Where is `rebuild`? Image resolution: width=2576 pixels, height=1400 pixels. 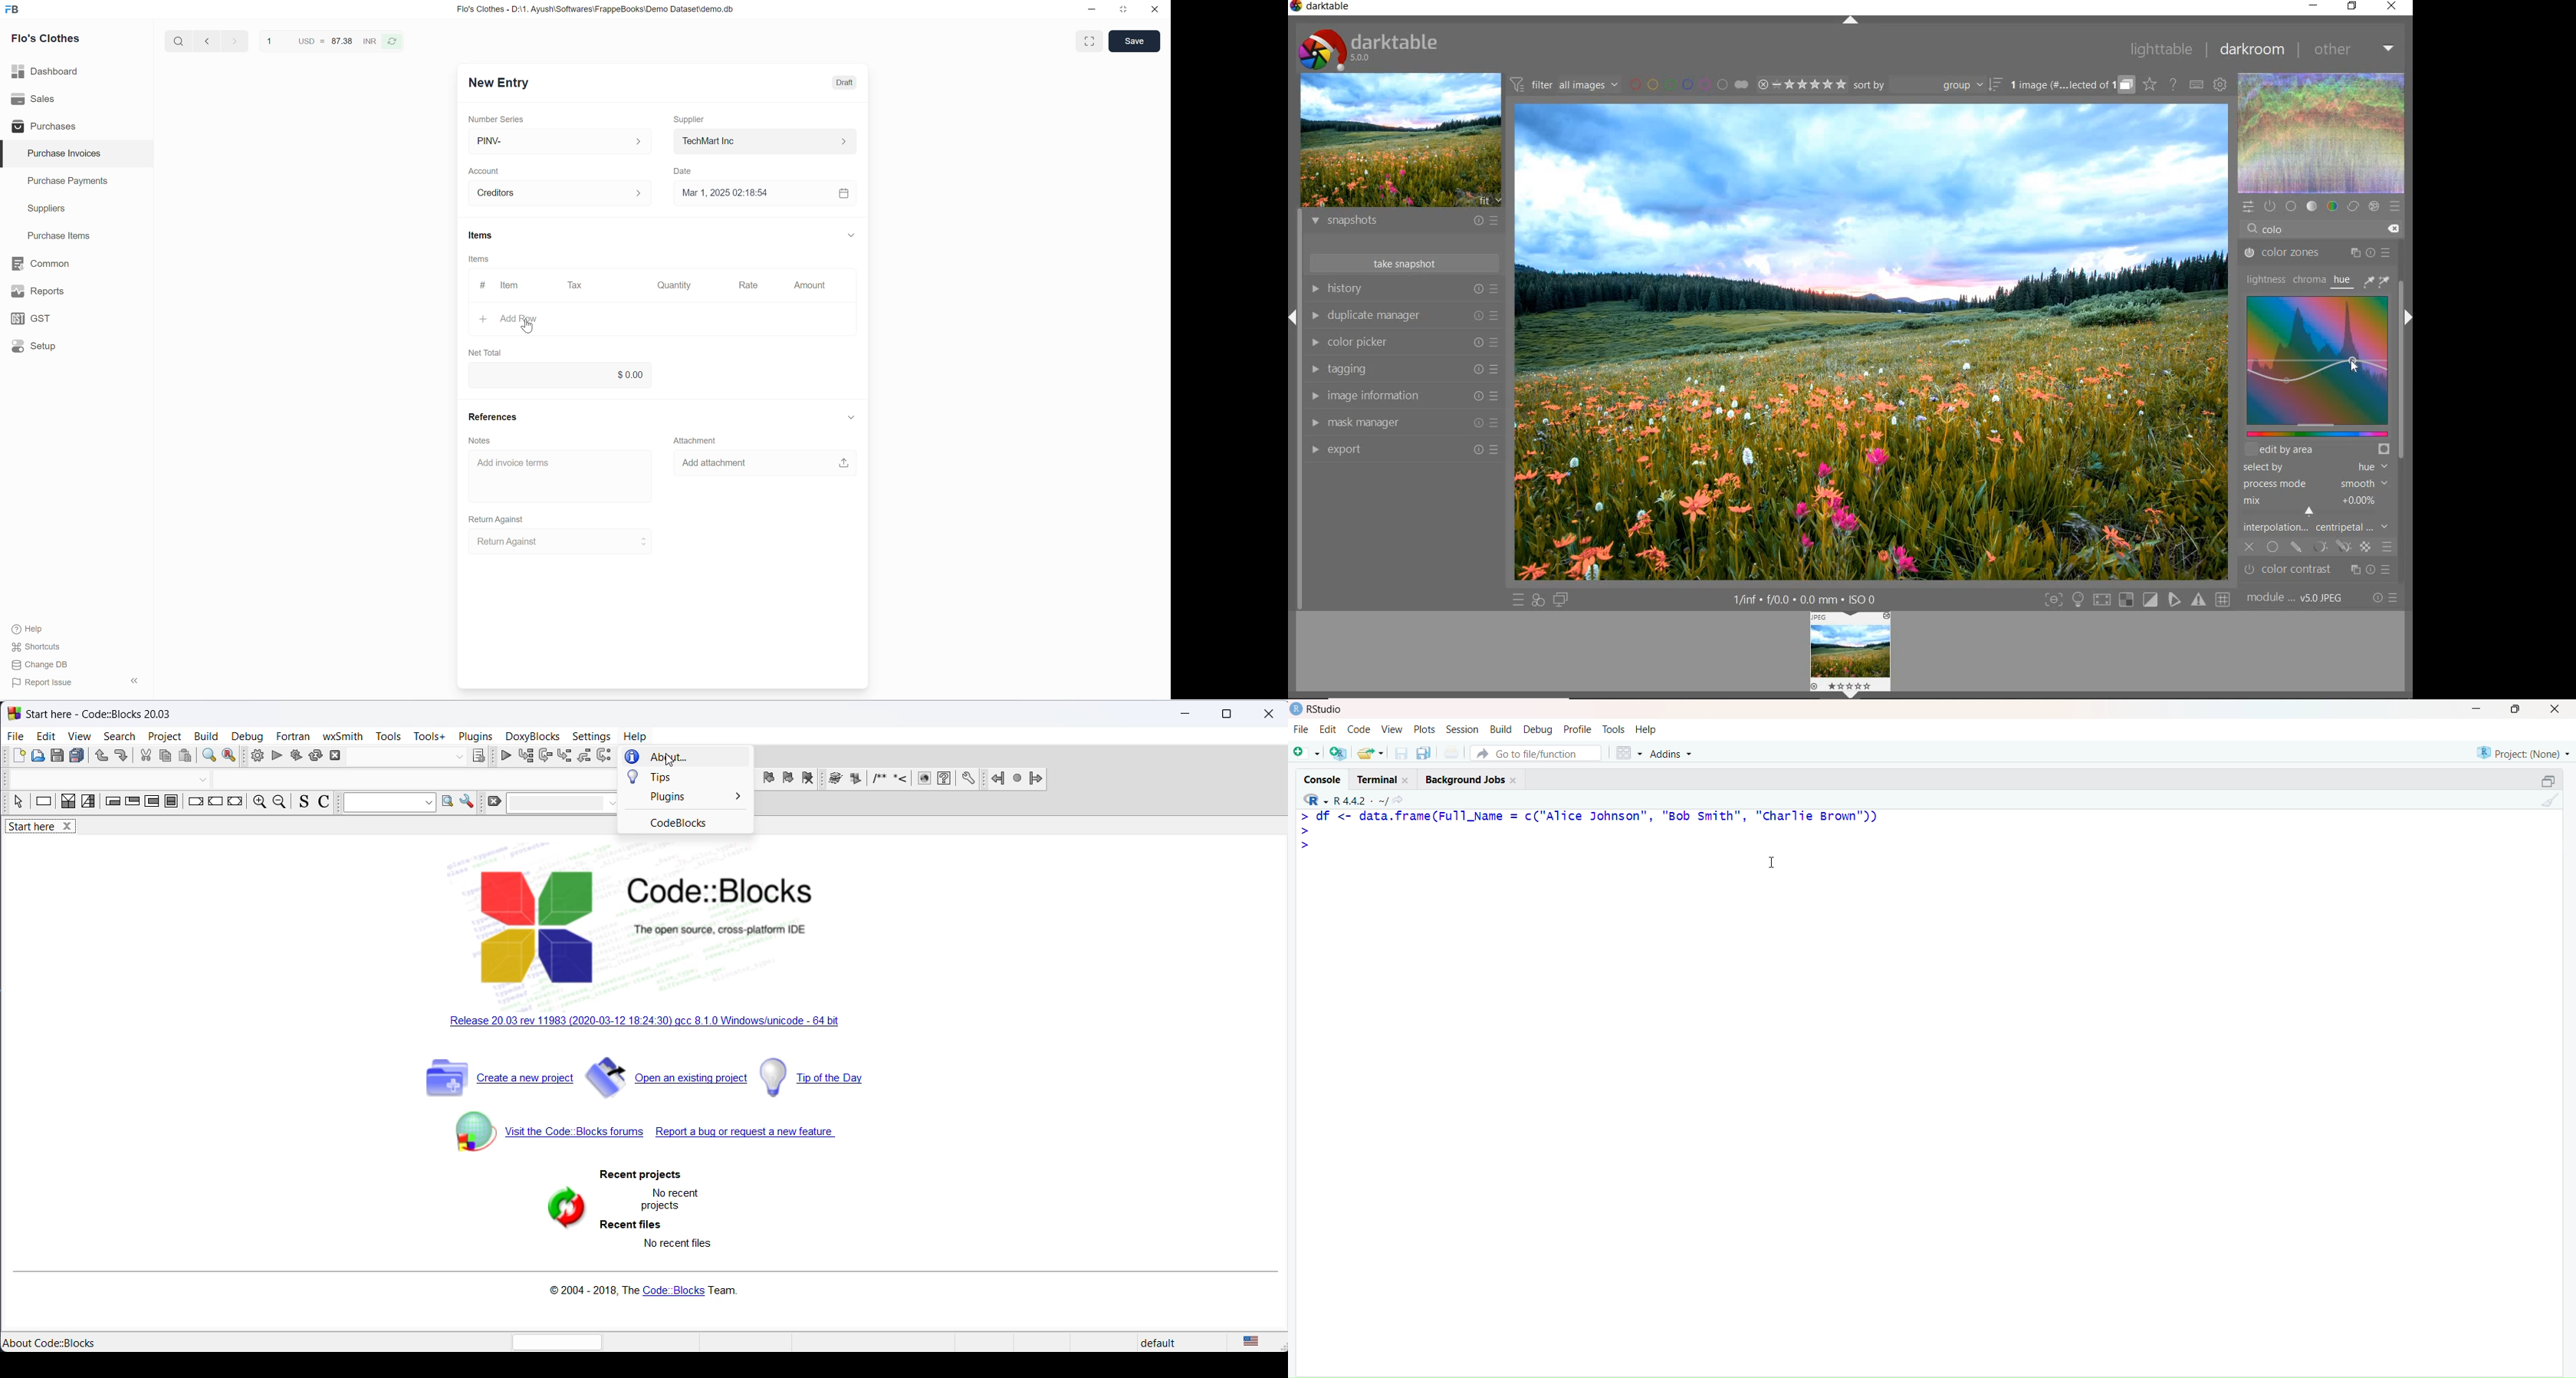 rebuild is located at coordinates (315, 756).